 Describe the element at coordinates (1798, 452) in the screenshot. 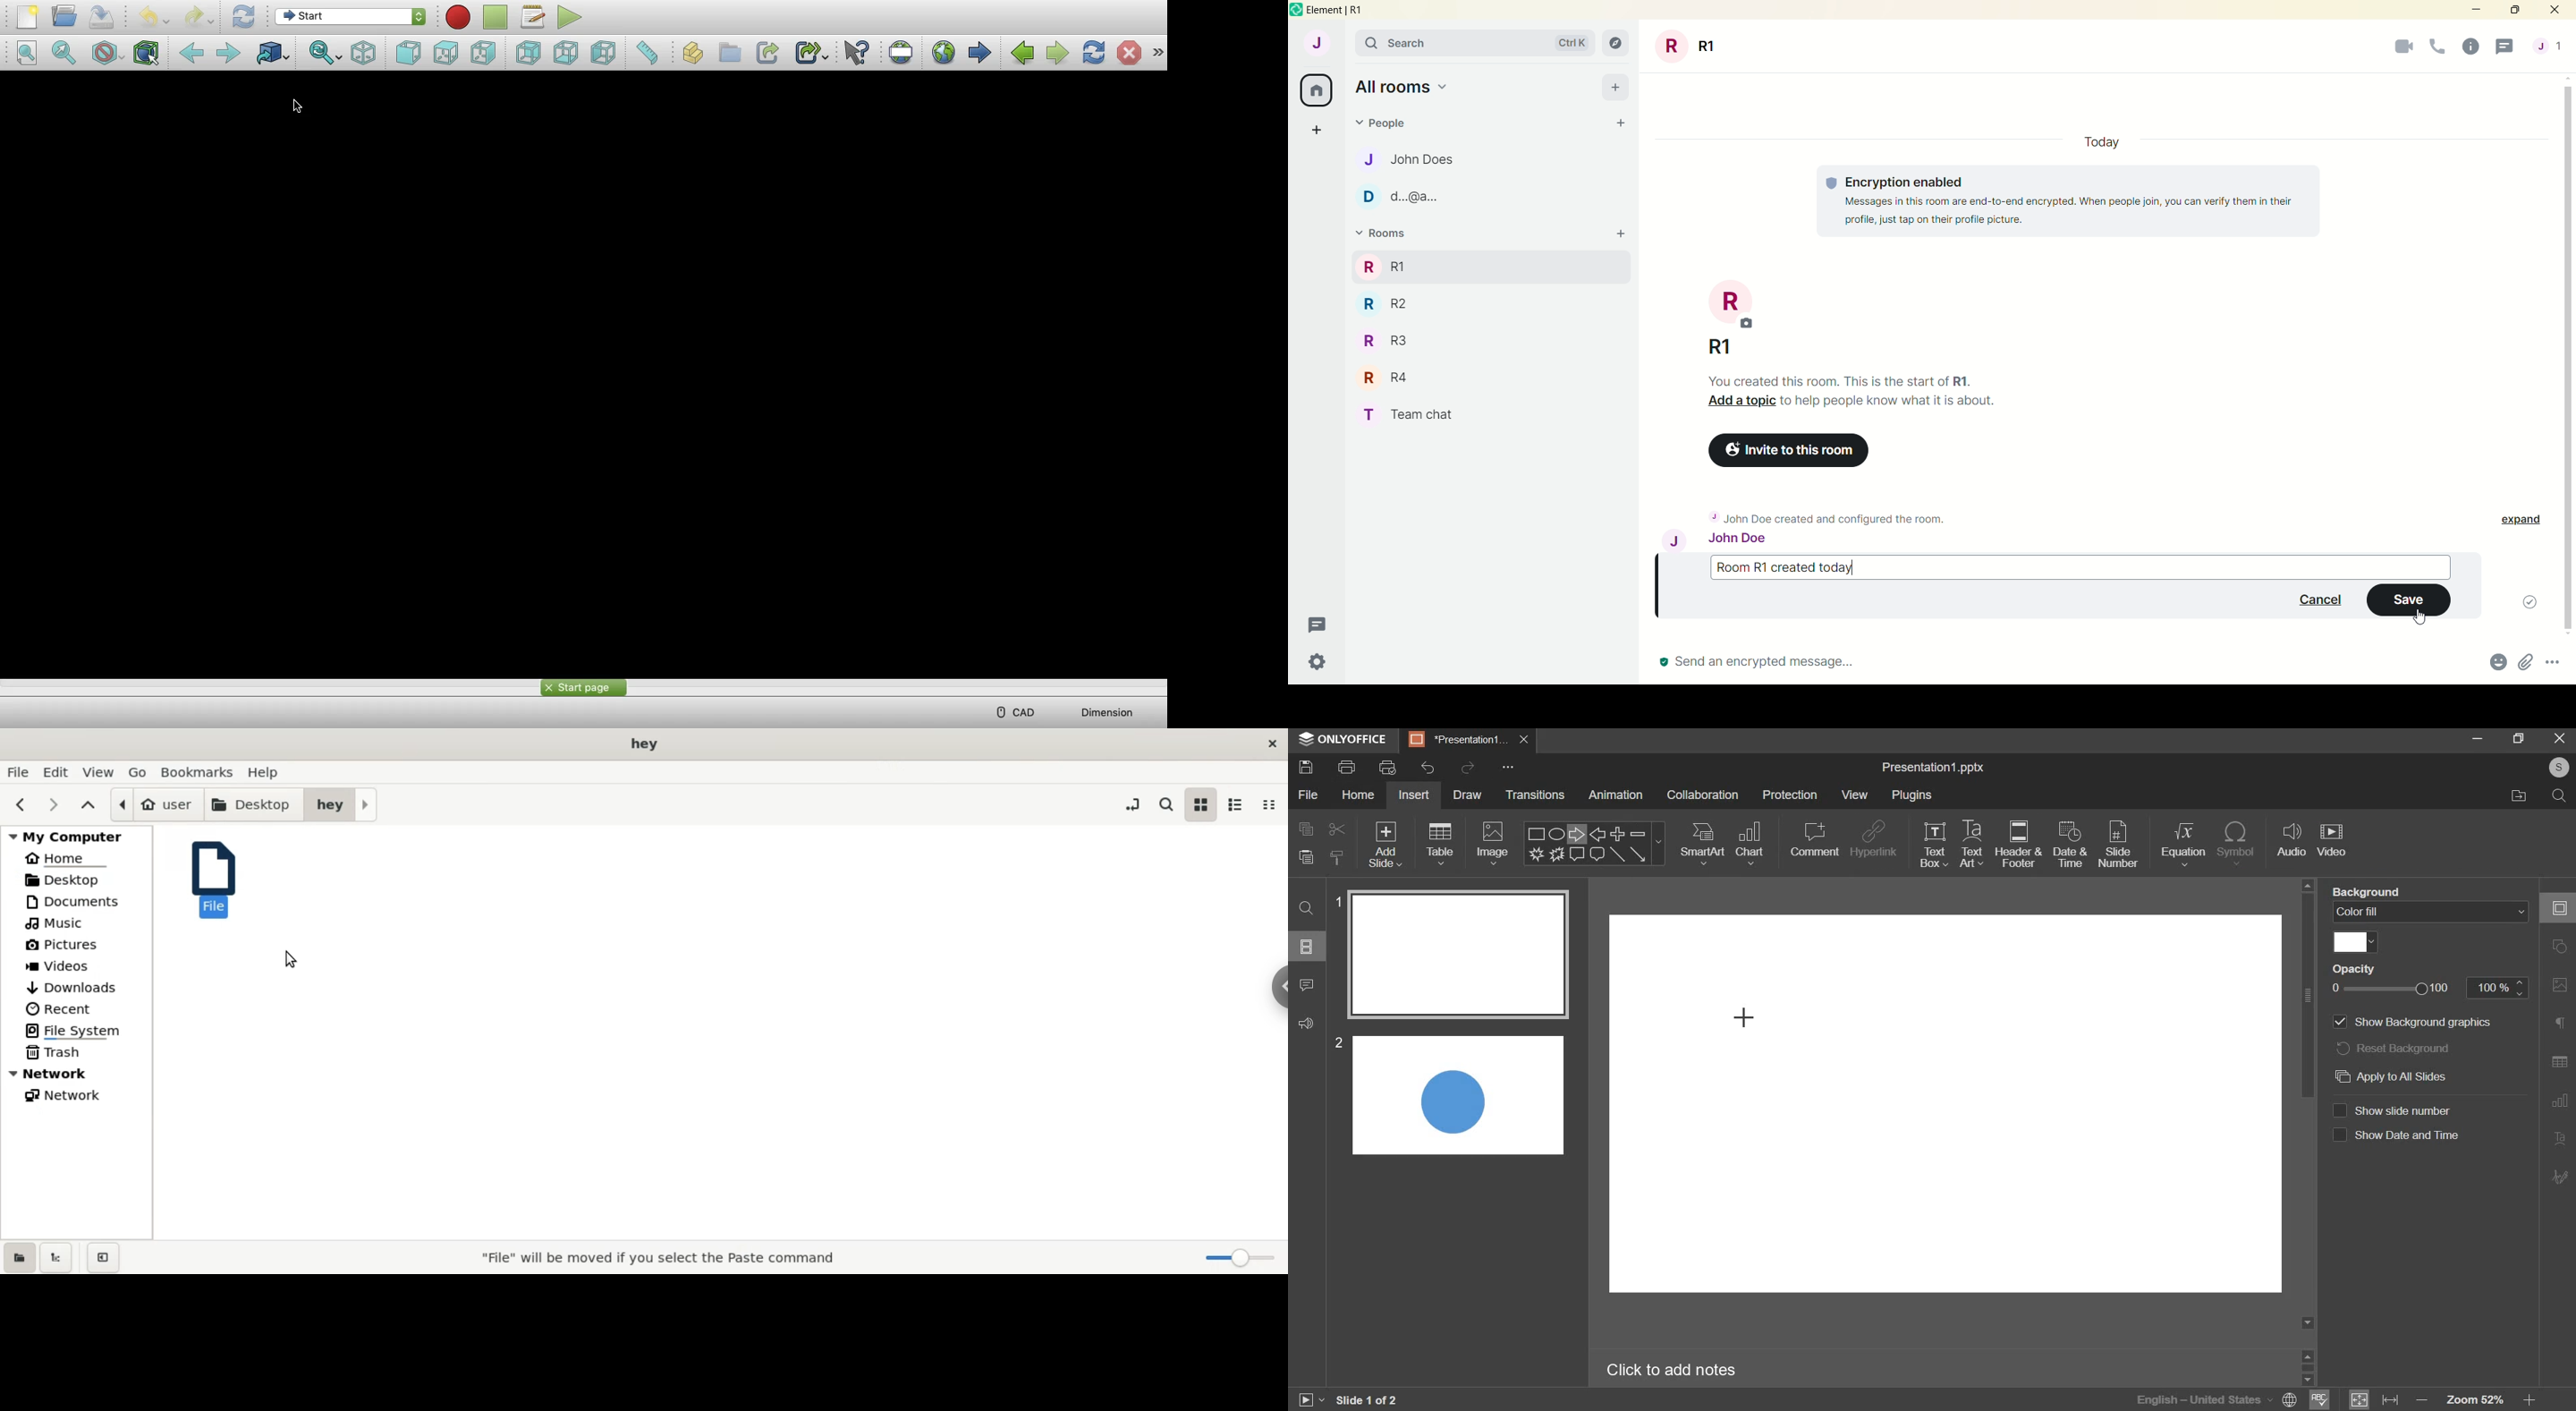

I see `invite to this room` at that location.